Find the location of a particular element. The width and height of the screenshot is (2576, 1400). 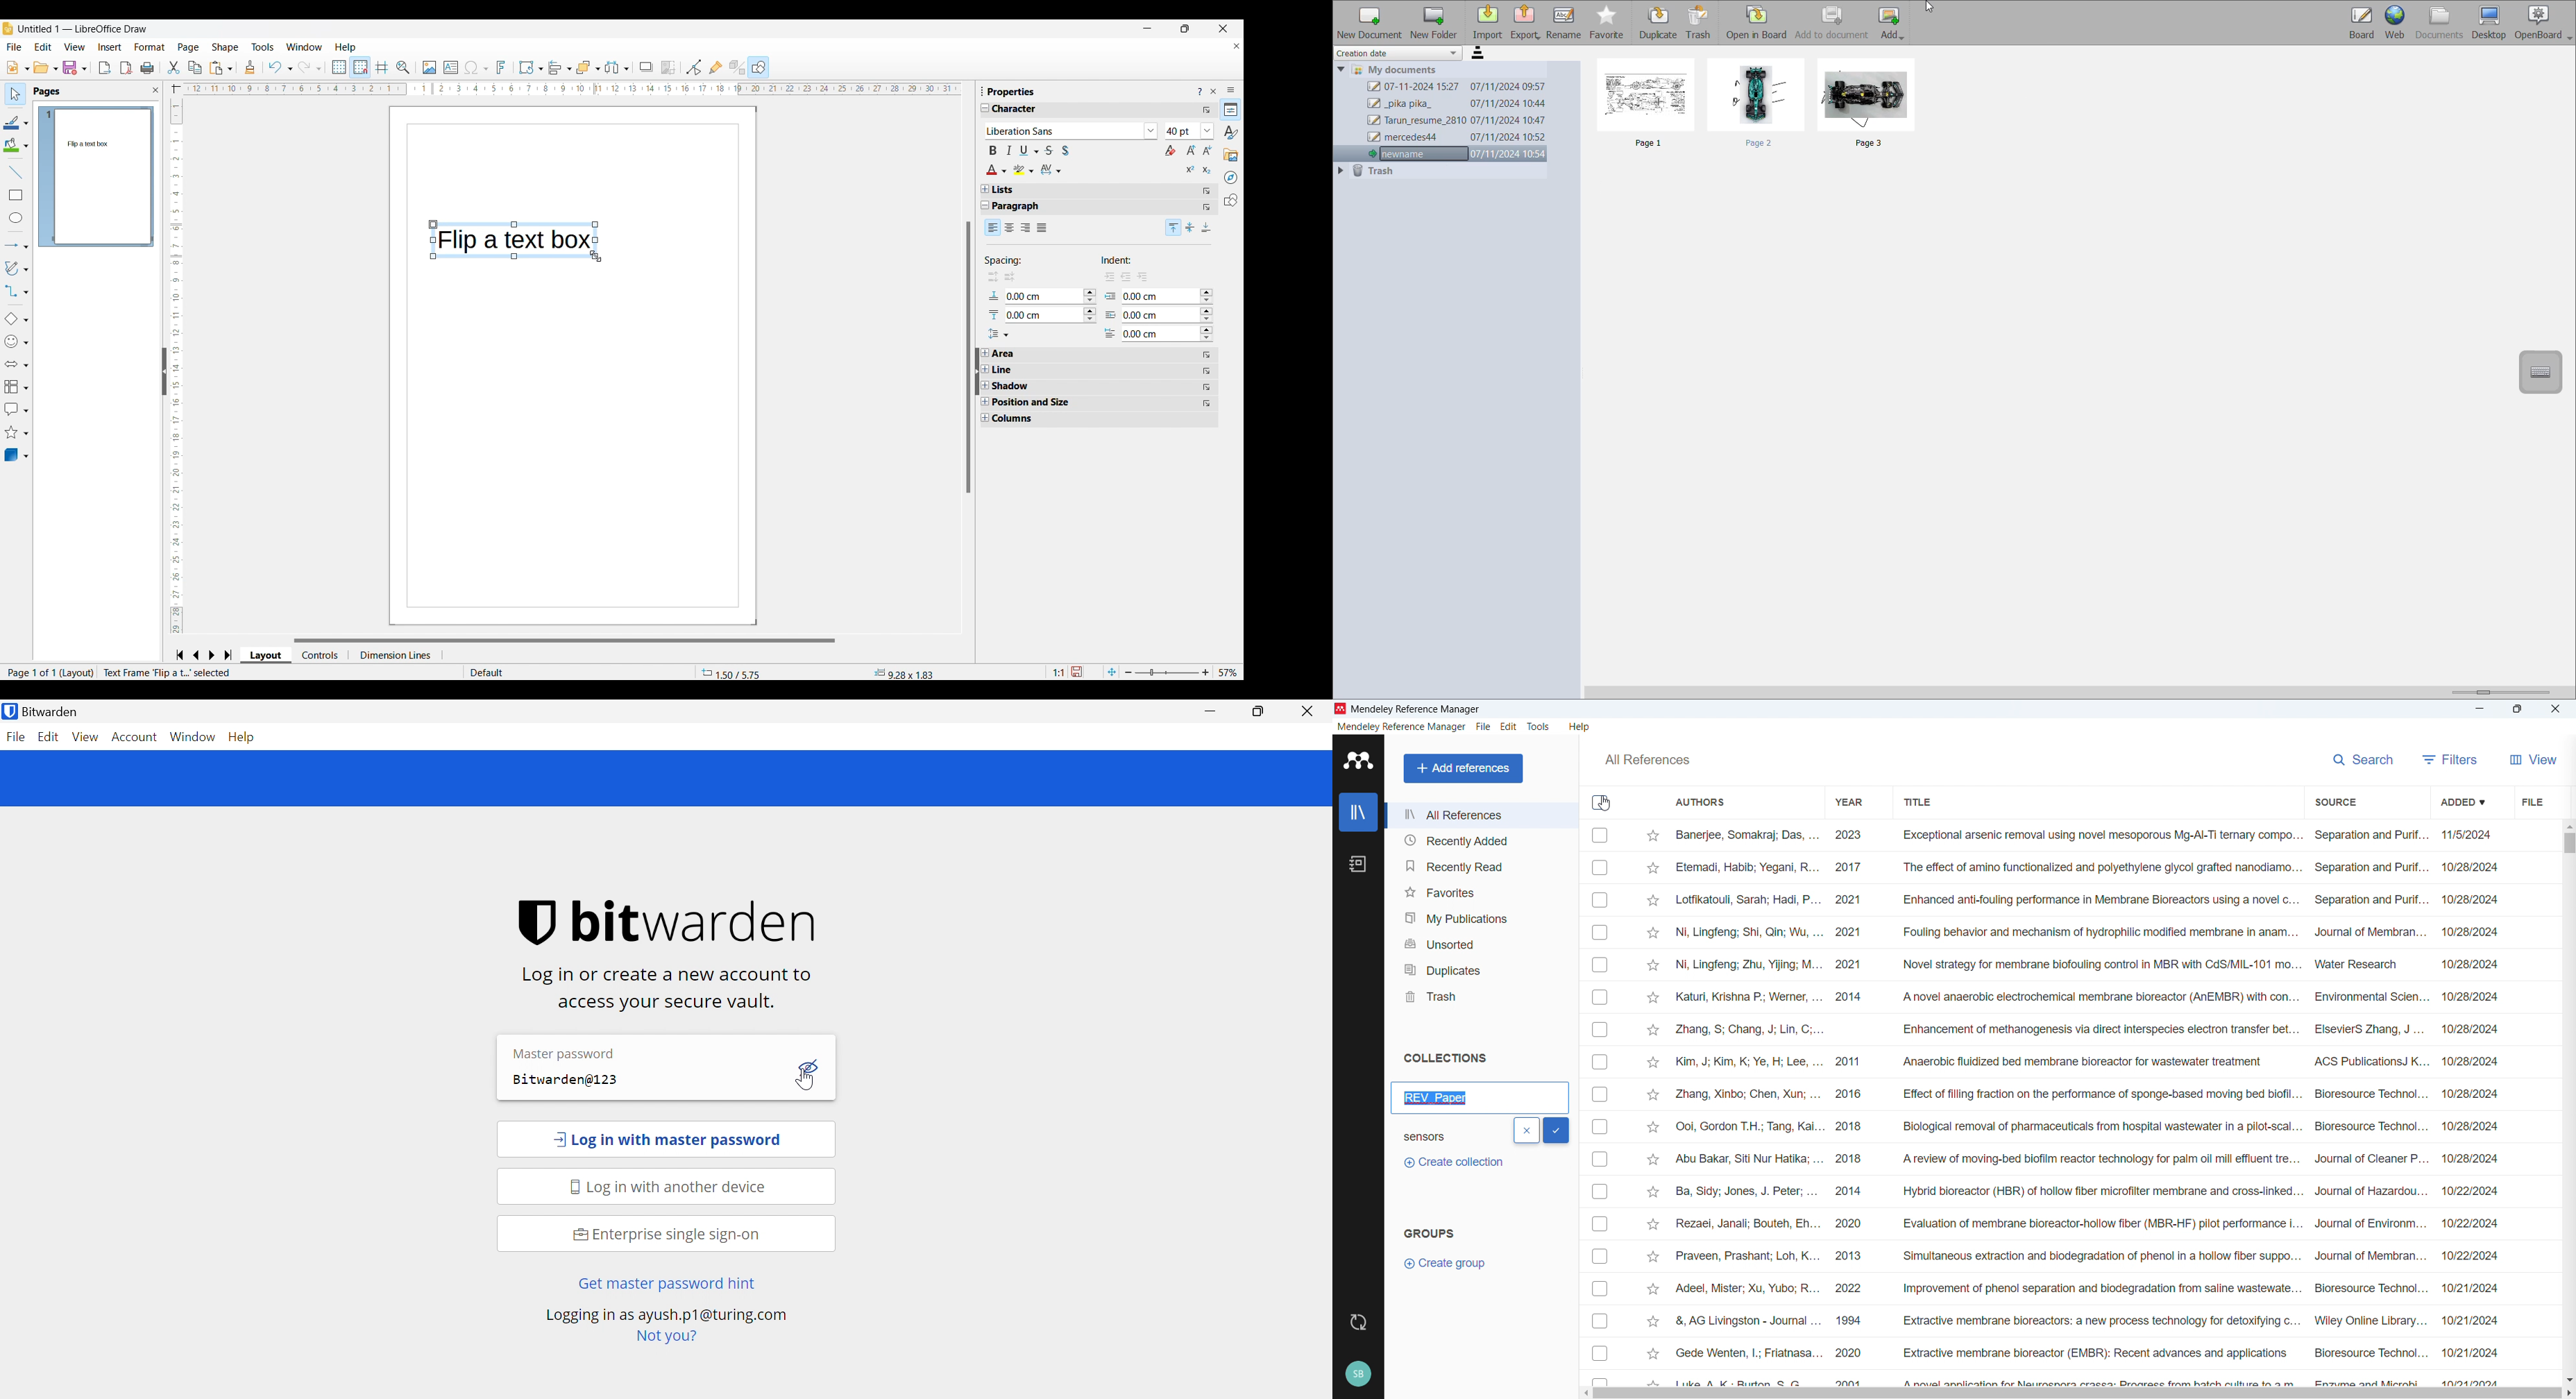

Added is located at coordinates (2465, 801).